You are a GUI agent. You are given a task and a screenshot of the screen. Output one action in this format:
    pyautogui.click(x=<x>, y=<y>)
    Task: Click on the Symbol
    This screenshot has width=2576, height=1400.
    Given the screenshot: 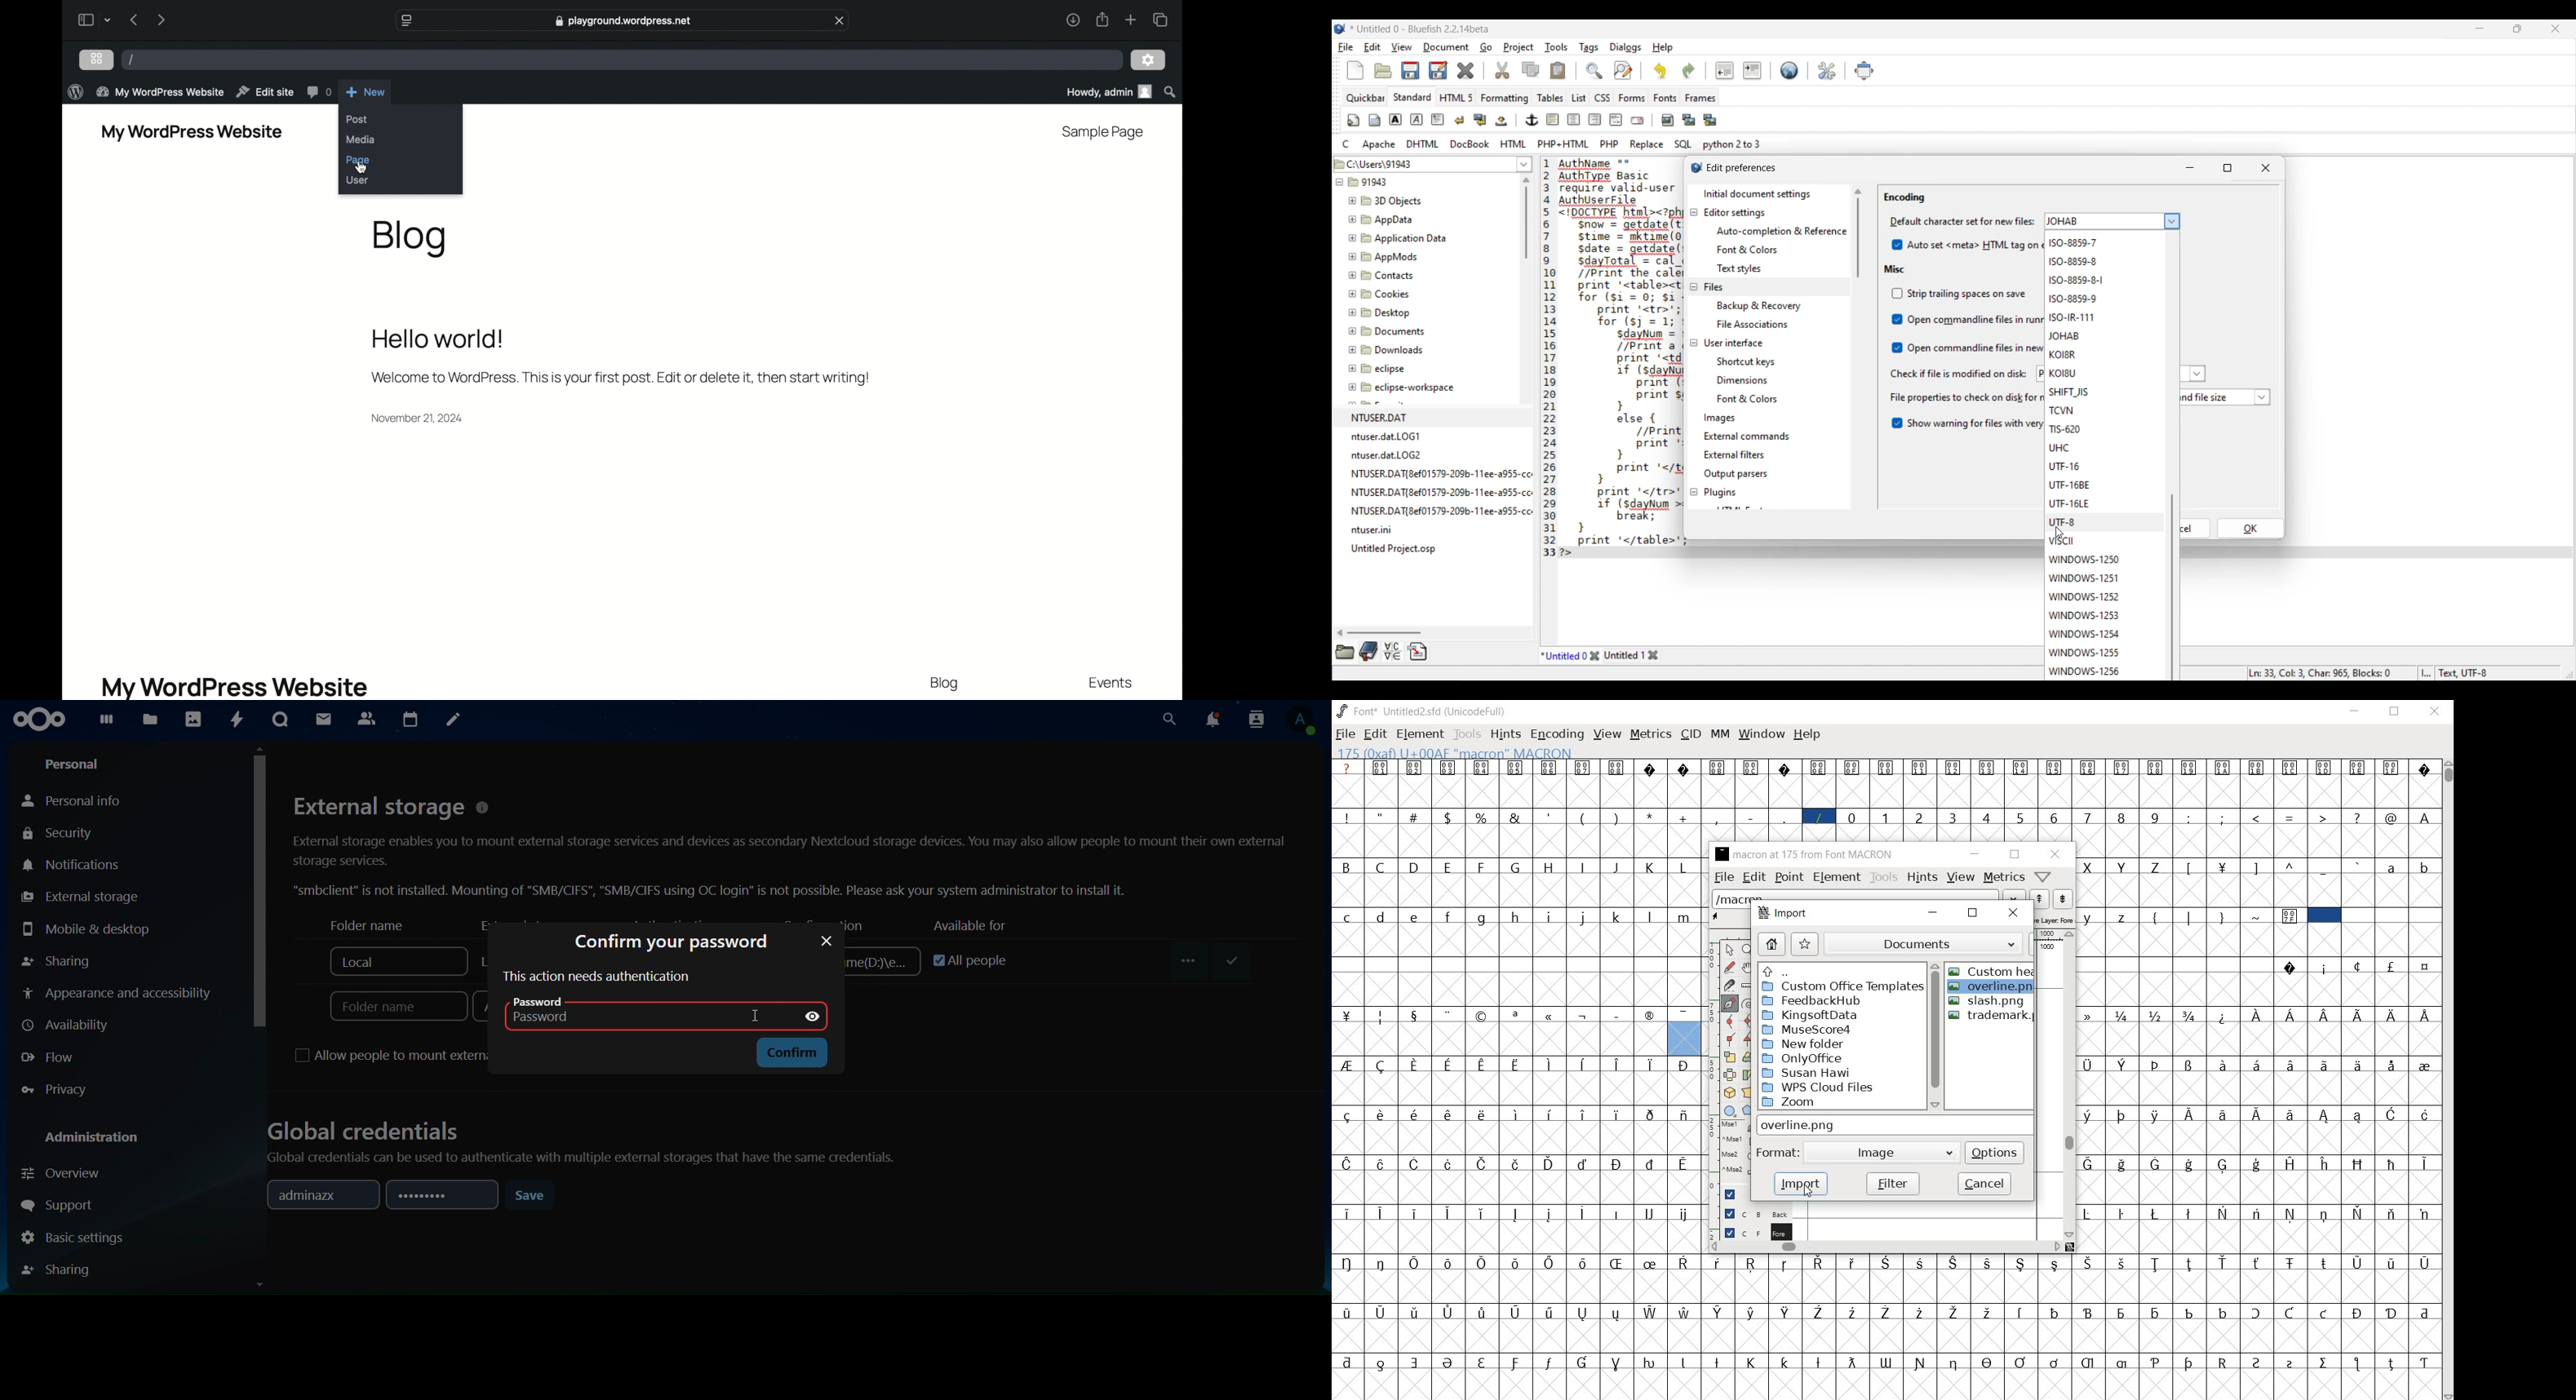 What is the action you would take?
    pyautogui.click(x=1517, y=1163)
    